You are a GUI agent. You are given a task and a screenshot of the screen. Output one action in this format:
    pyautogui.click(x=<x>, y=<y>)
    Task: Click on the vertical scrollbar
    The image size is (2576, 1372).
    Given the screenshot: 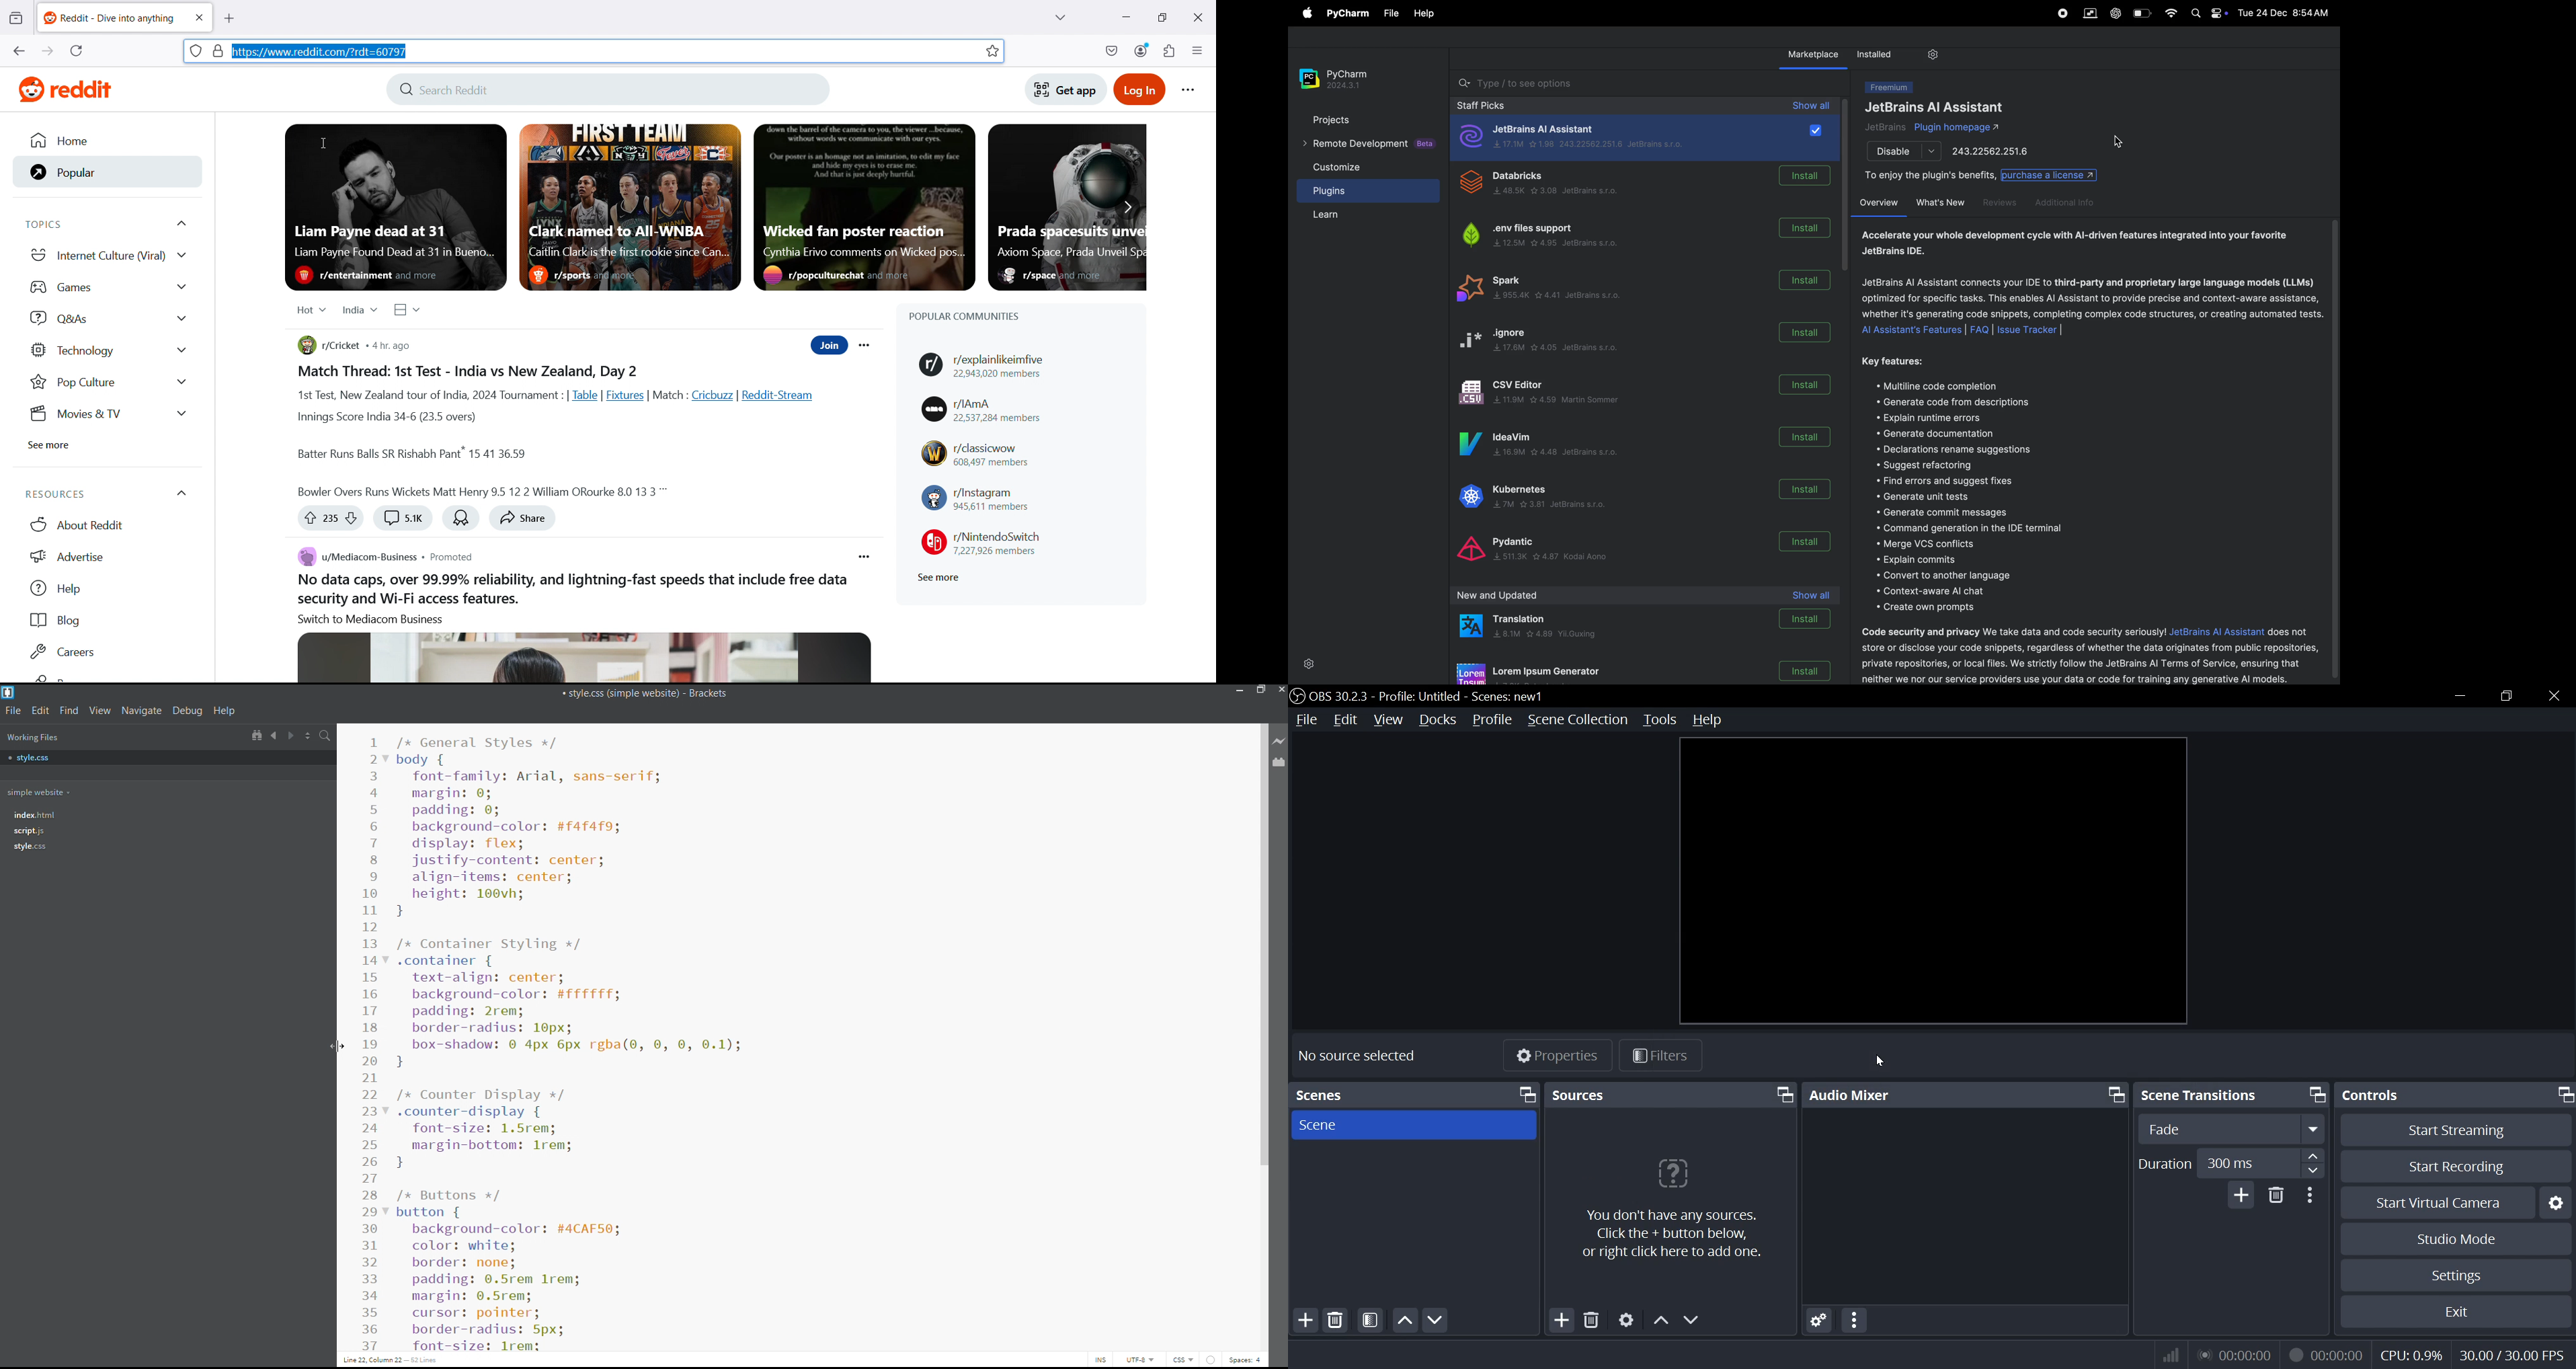 What is the action you would take?
    pyautogui.click(x=1214, y=156)
    